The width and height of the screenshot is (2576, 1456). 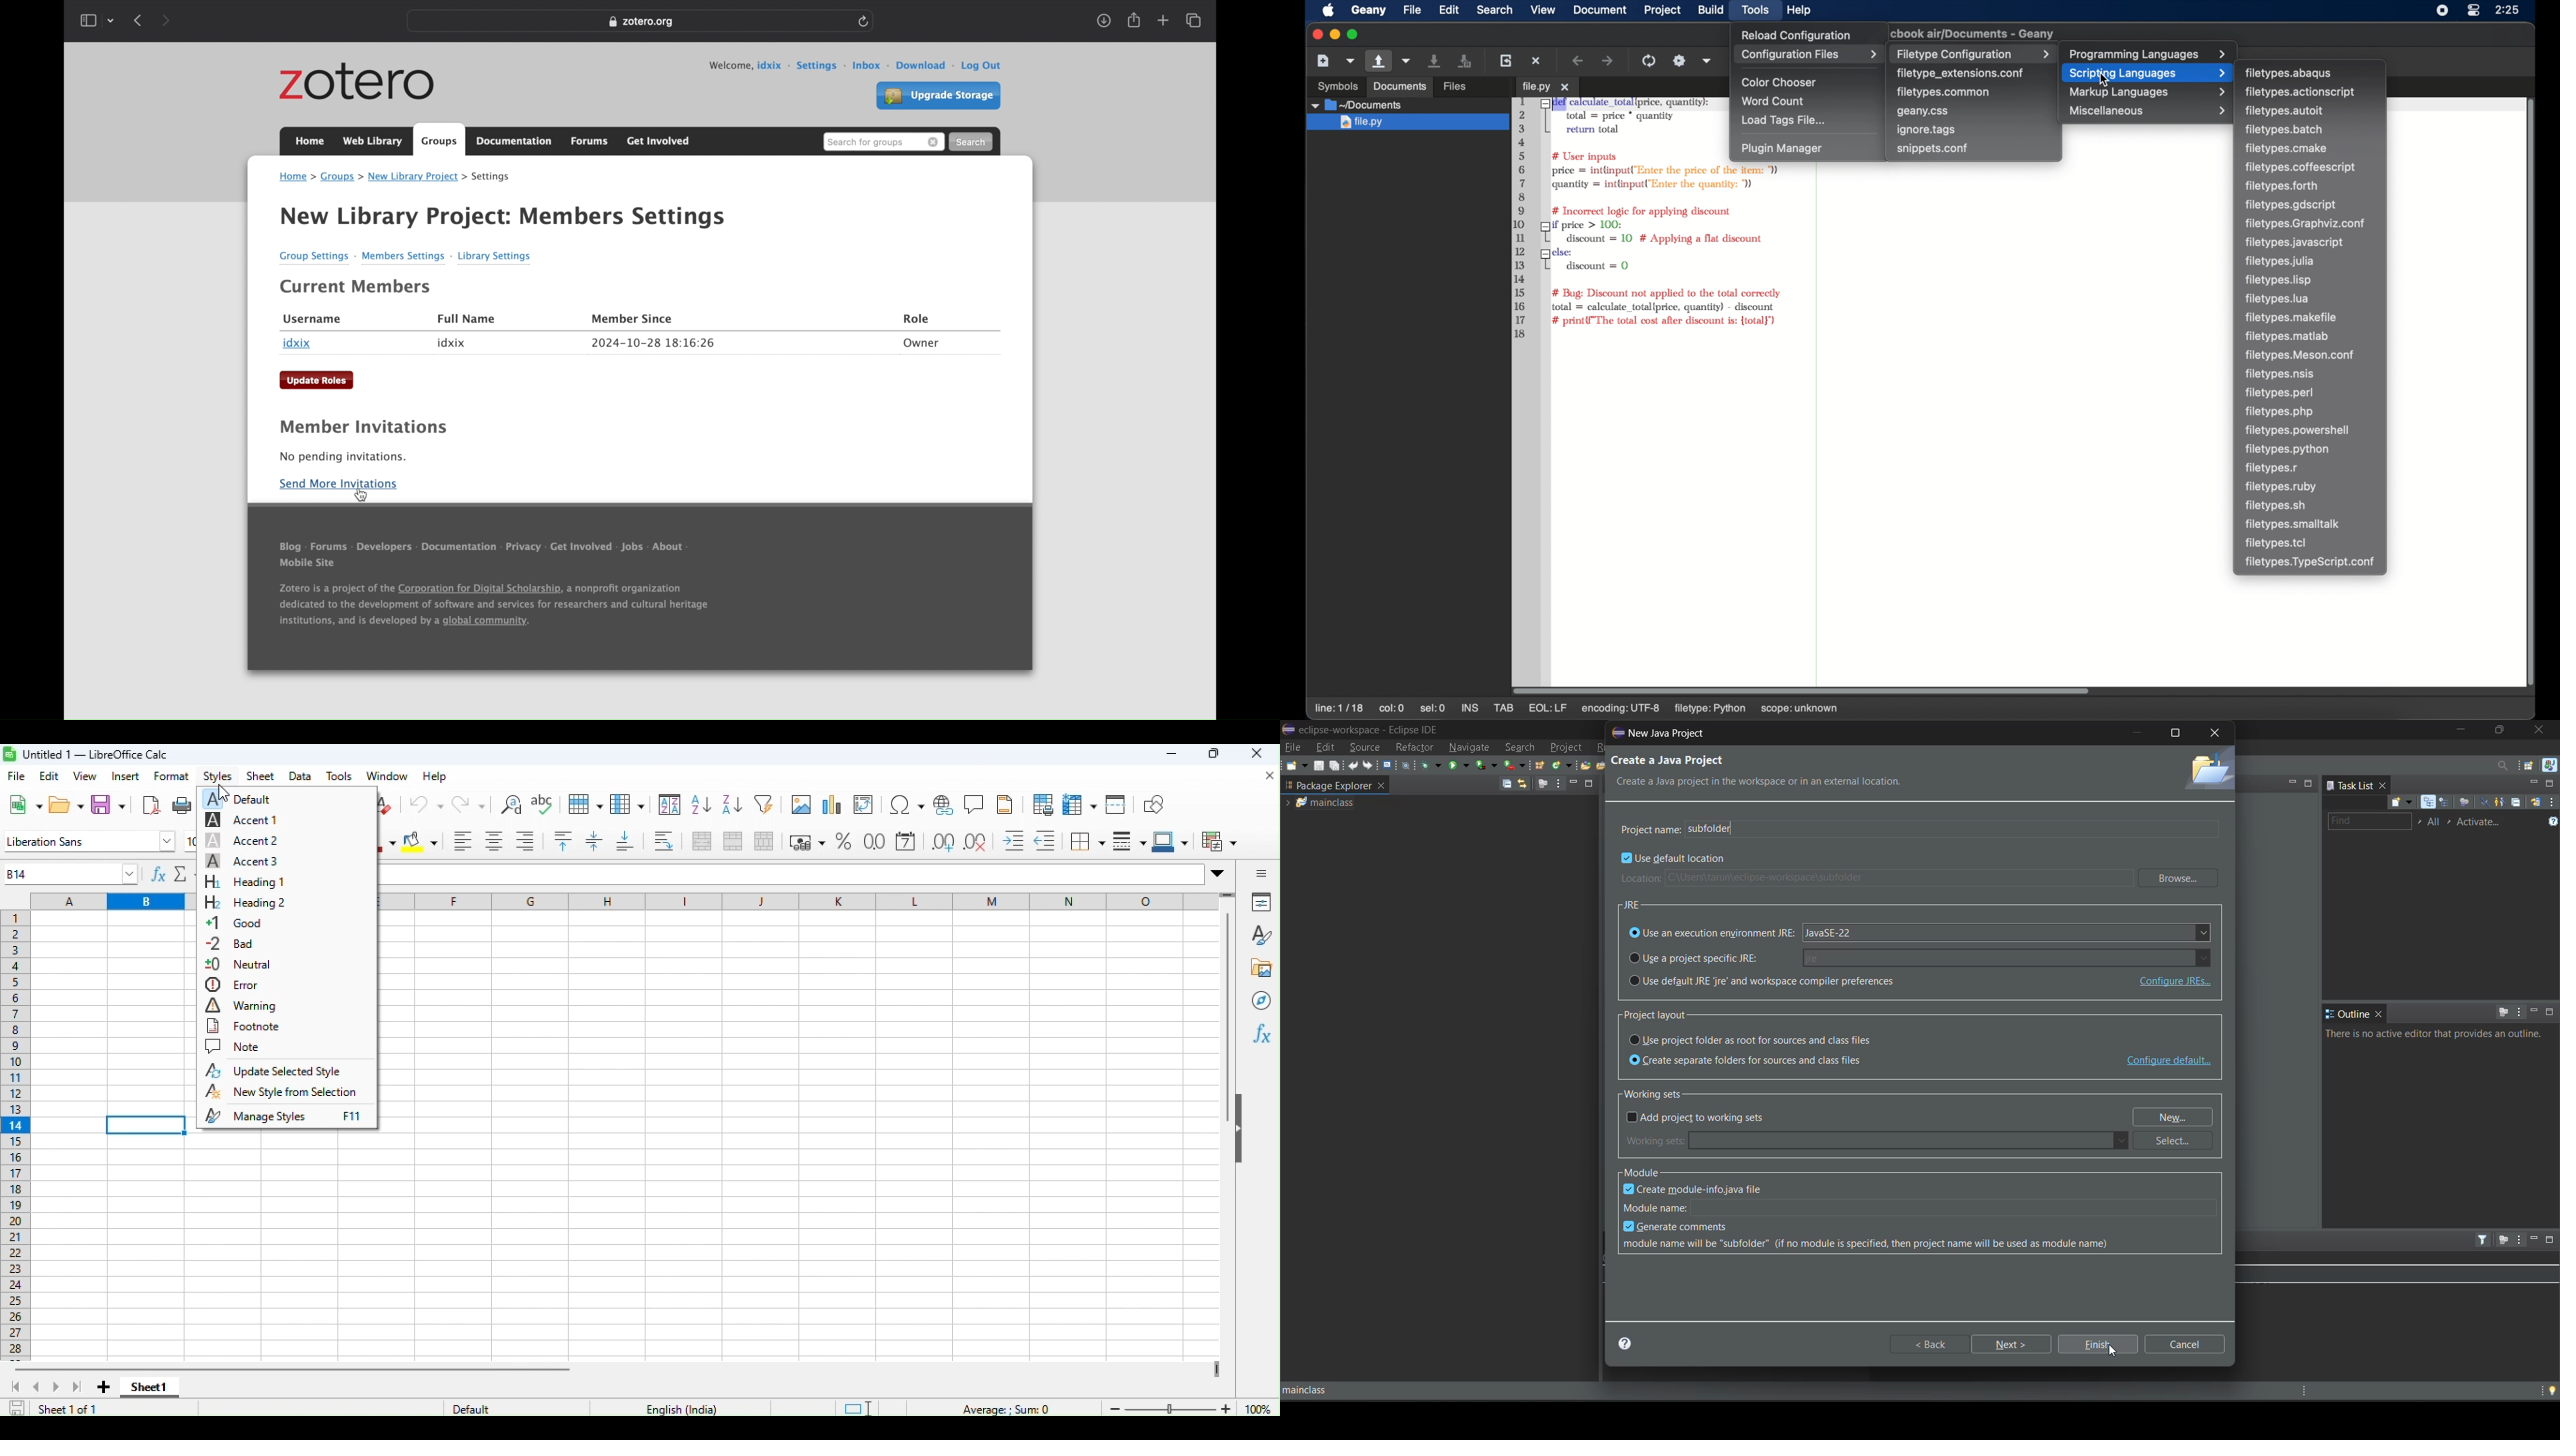 What do you see at coordinates (1700, 1119) in the screenshot?
I see `add project to working sets` at bounding box center [1700, 1119].